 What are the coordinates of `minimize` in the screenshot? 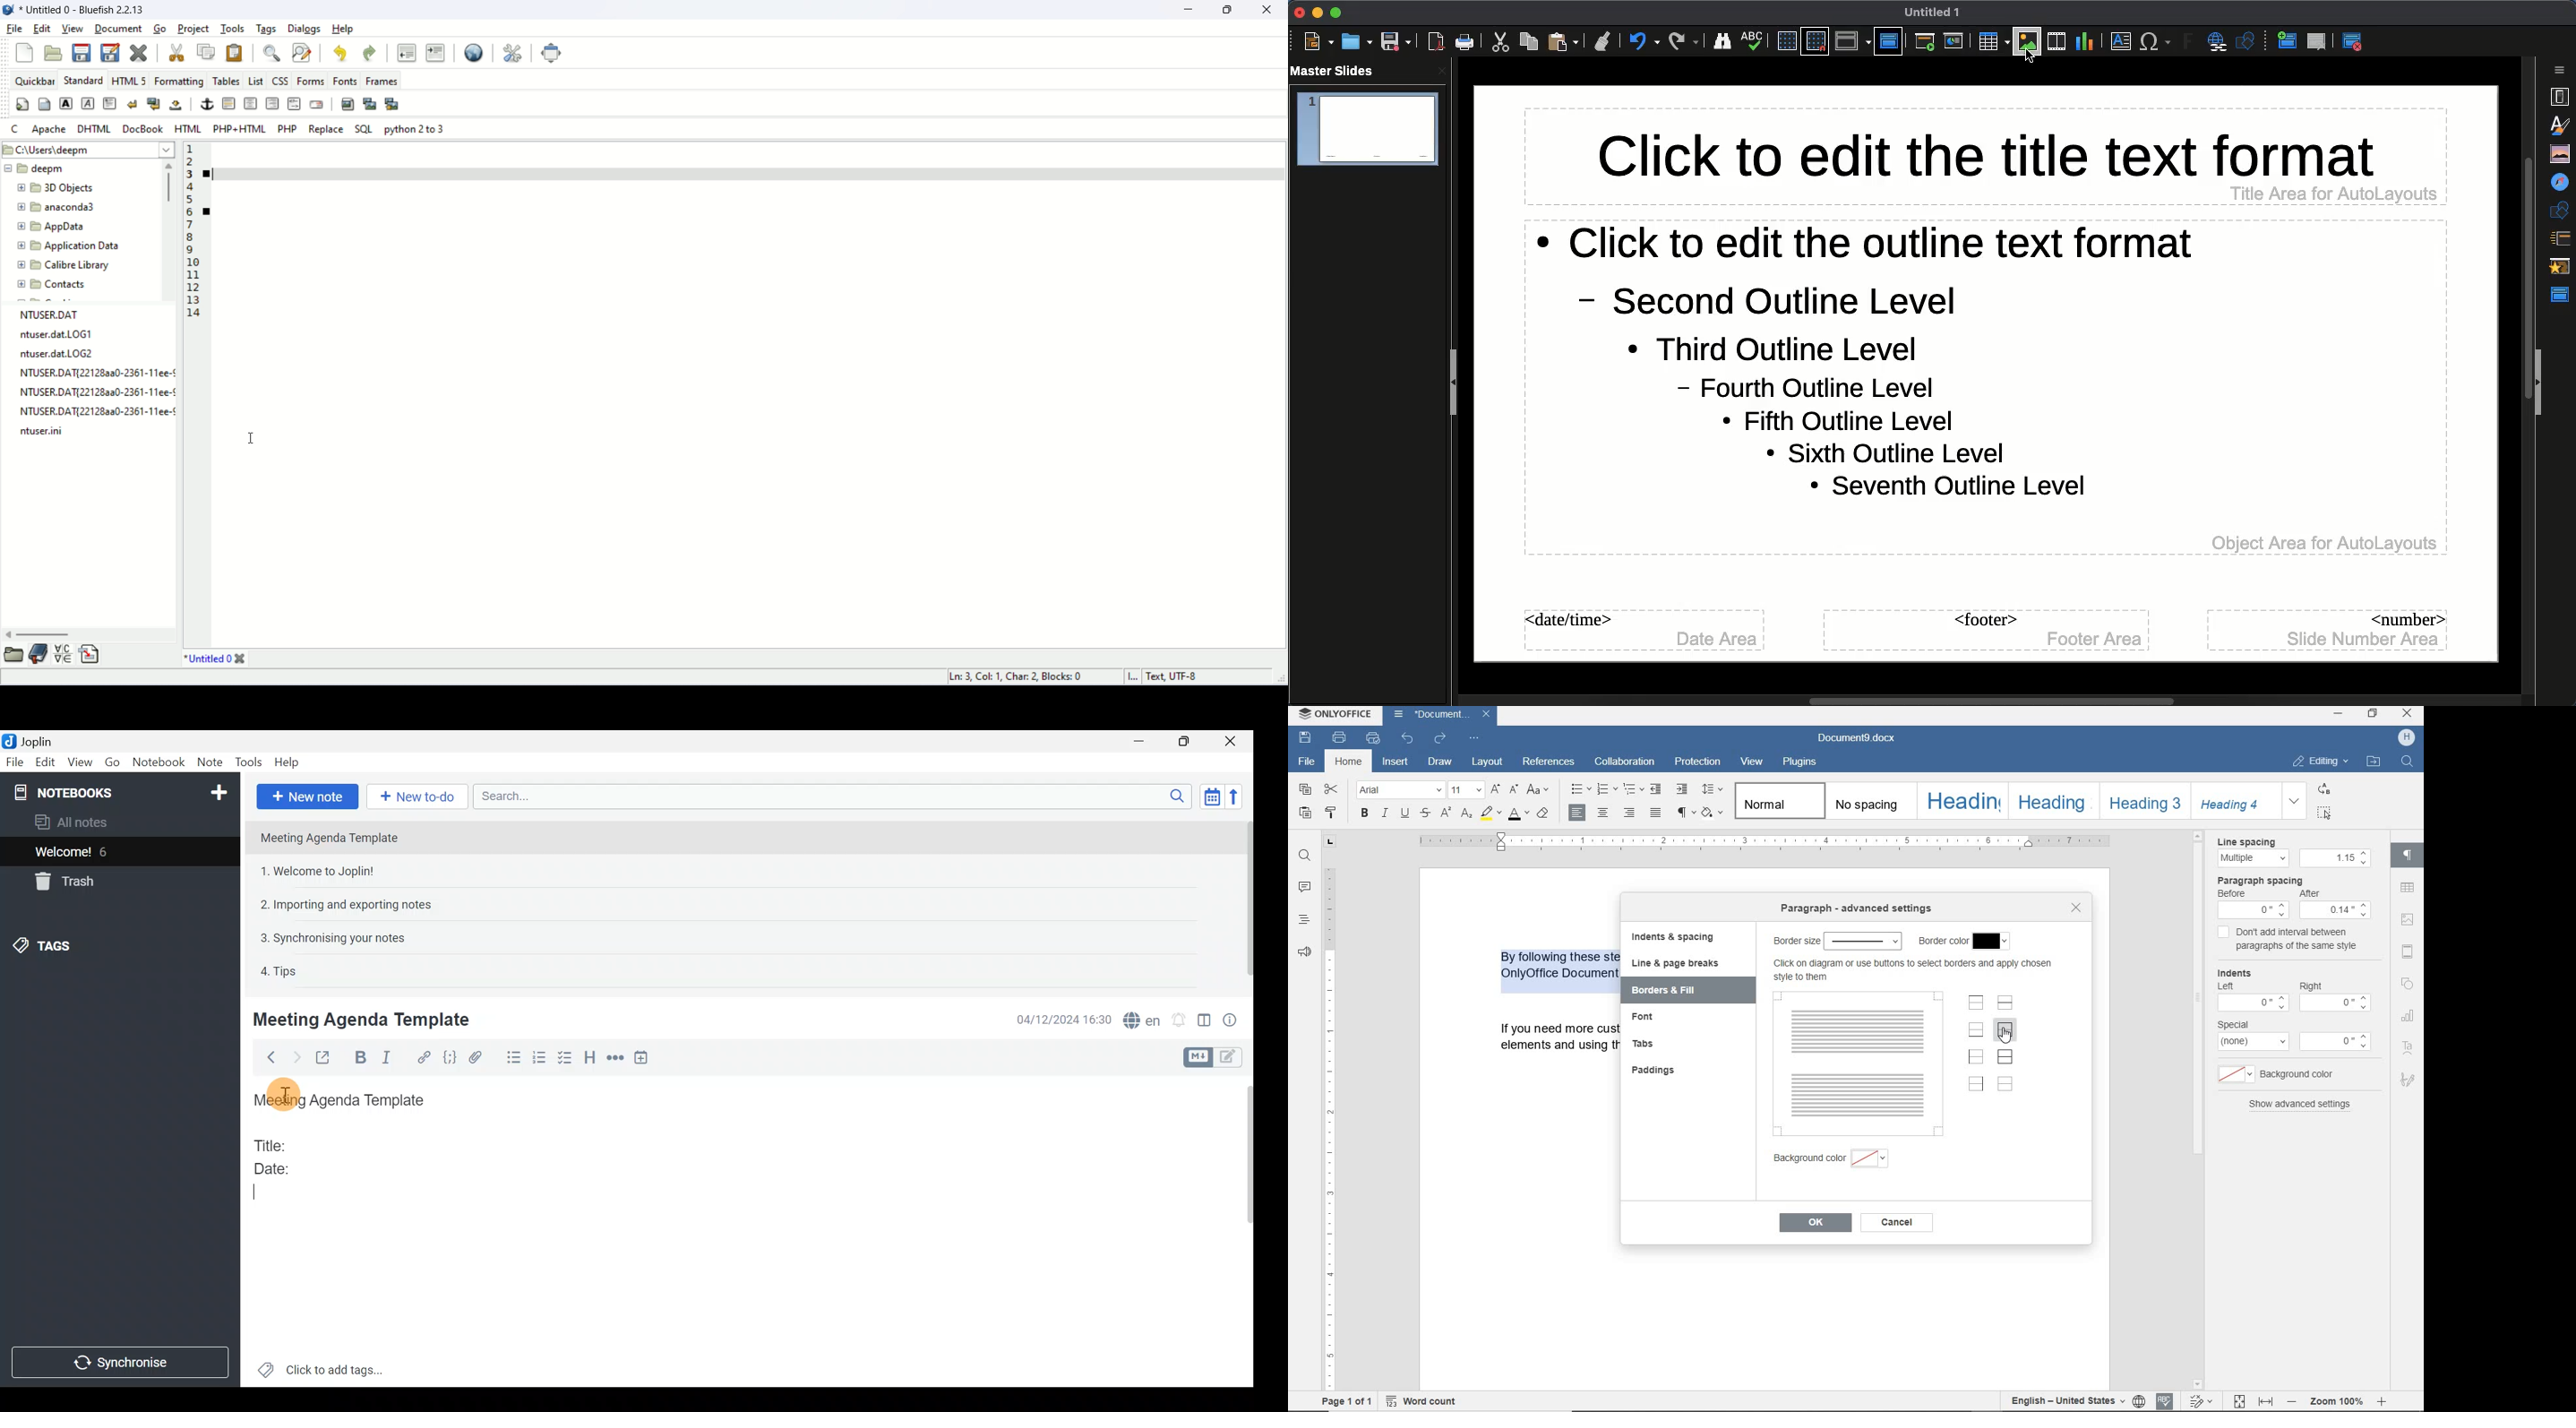 It's located at (1189, 10).